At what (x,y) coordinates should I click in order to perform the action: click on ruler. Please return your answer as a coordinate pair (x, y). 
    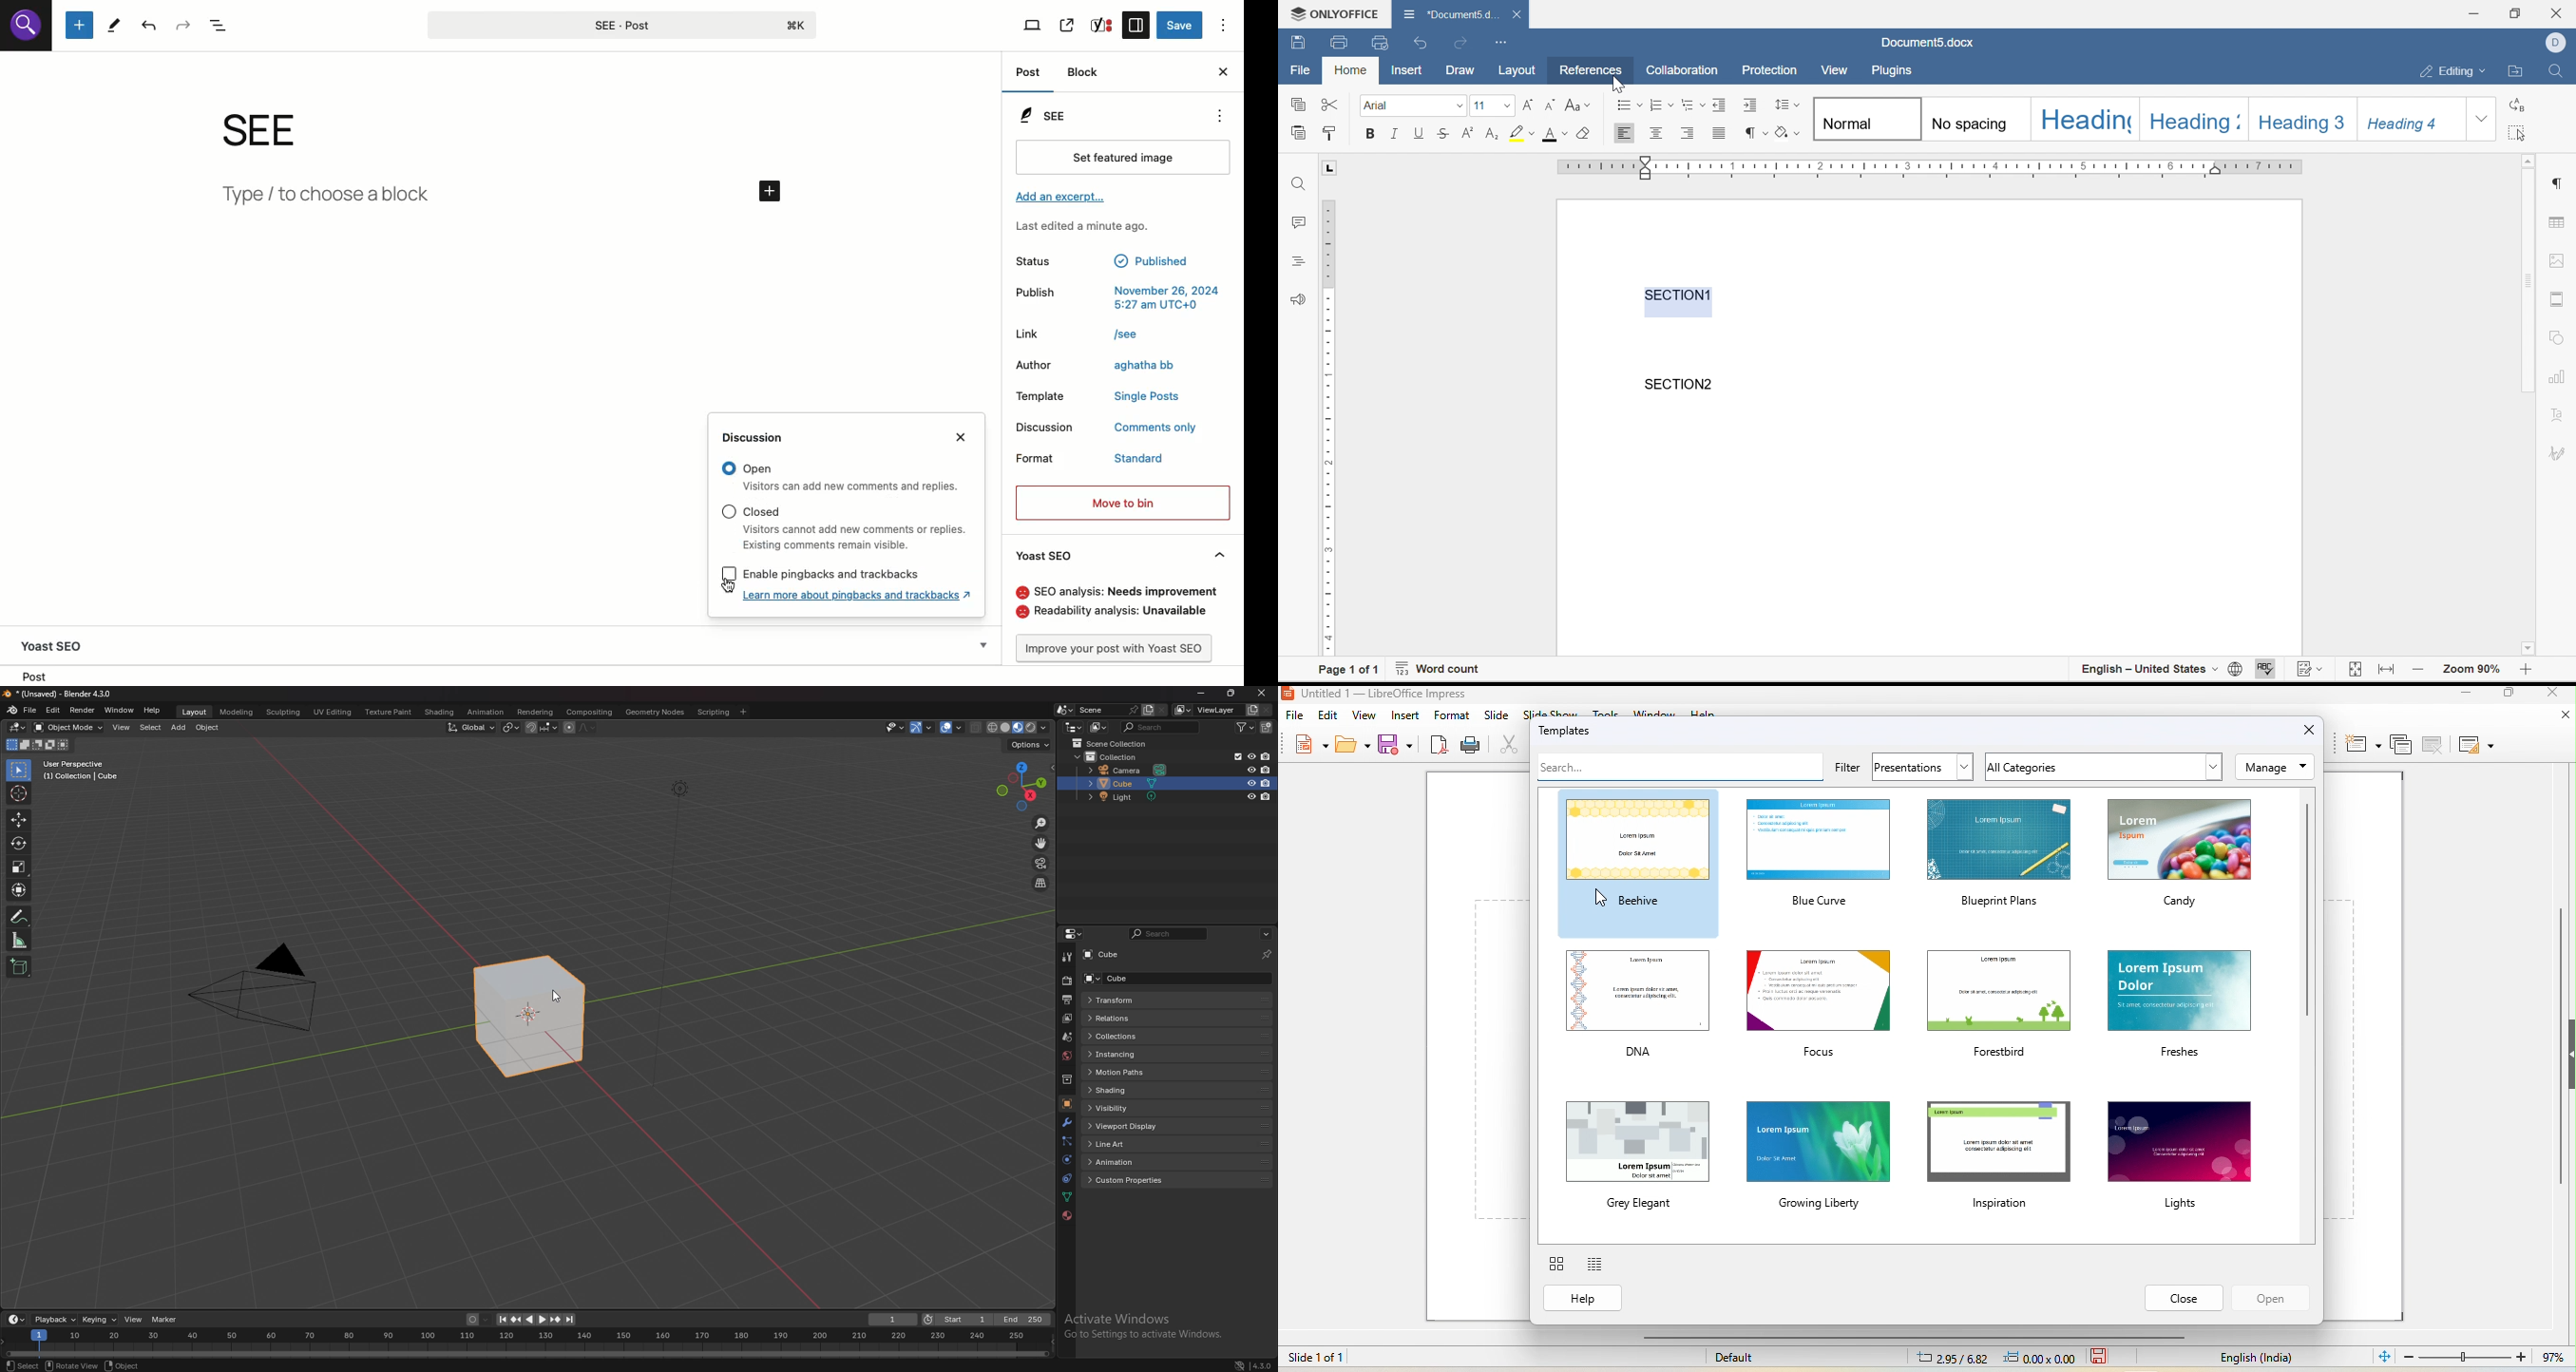
    Looking at the image, I should click on (1327, 427).